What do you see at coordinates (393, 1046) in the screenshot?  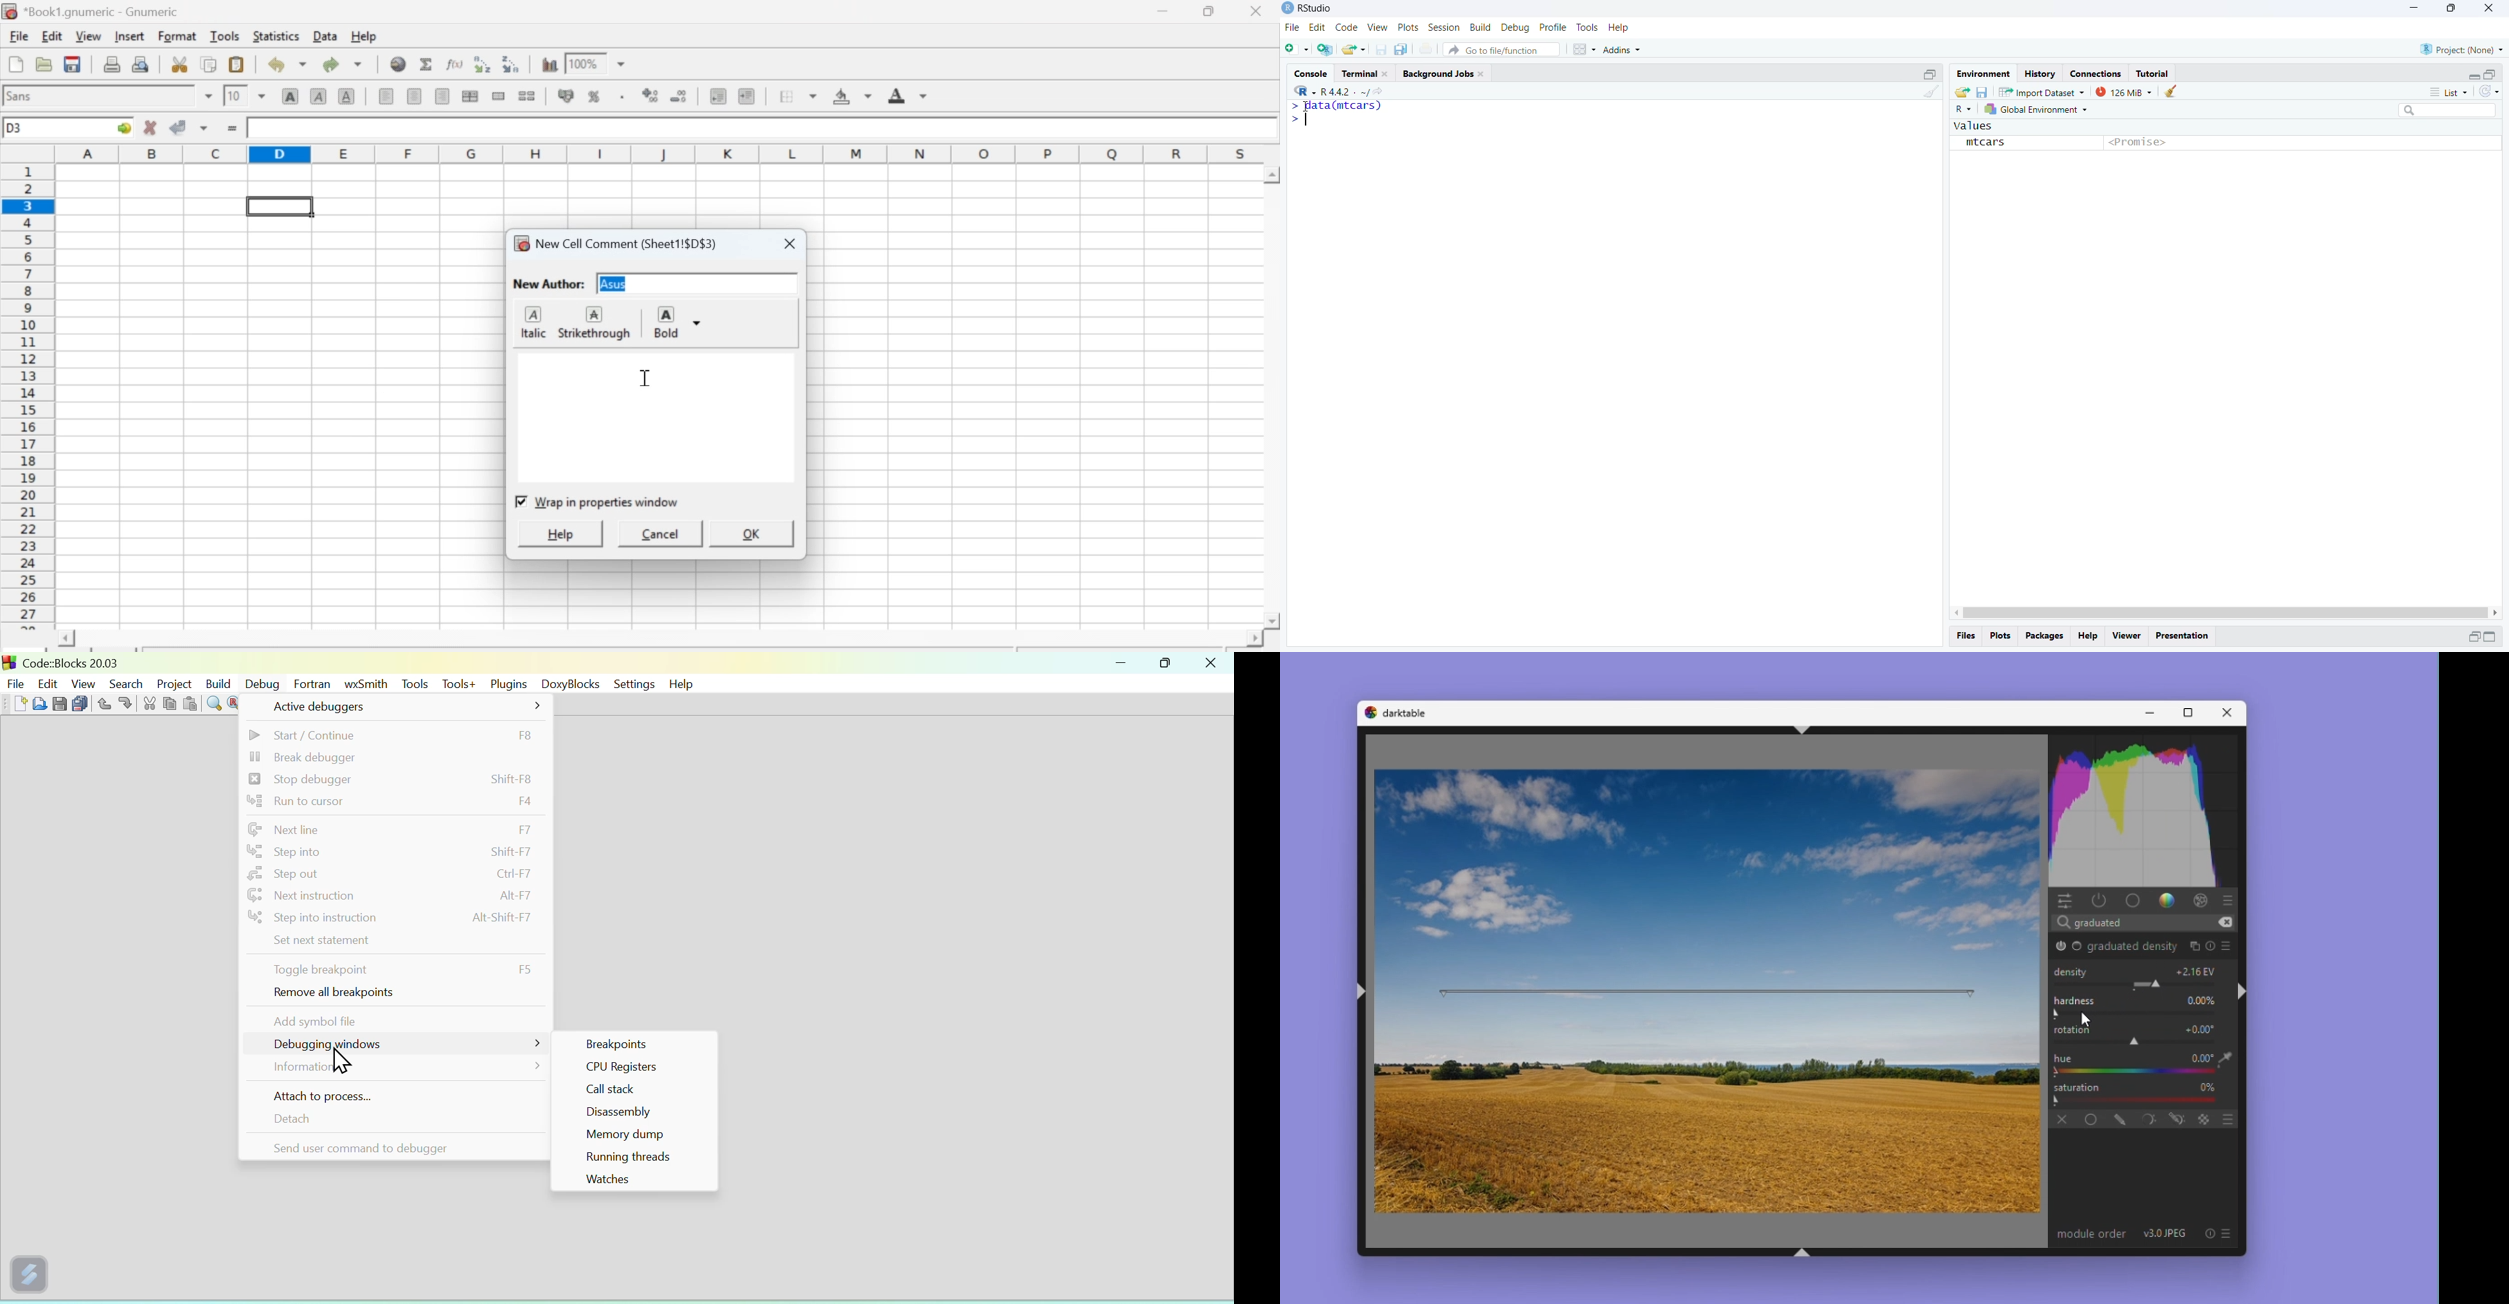 I see `debugging window` at bounding box center [393, 1046].